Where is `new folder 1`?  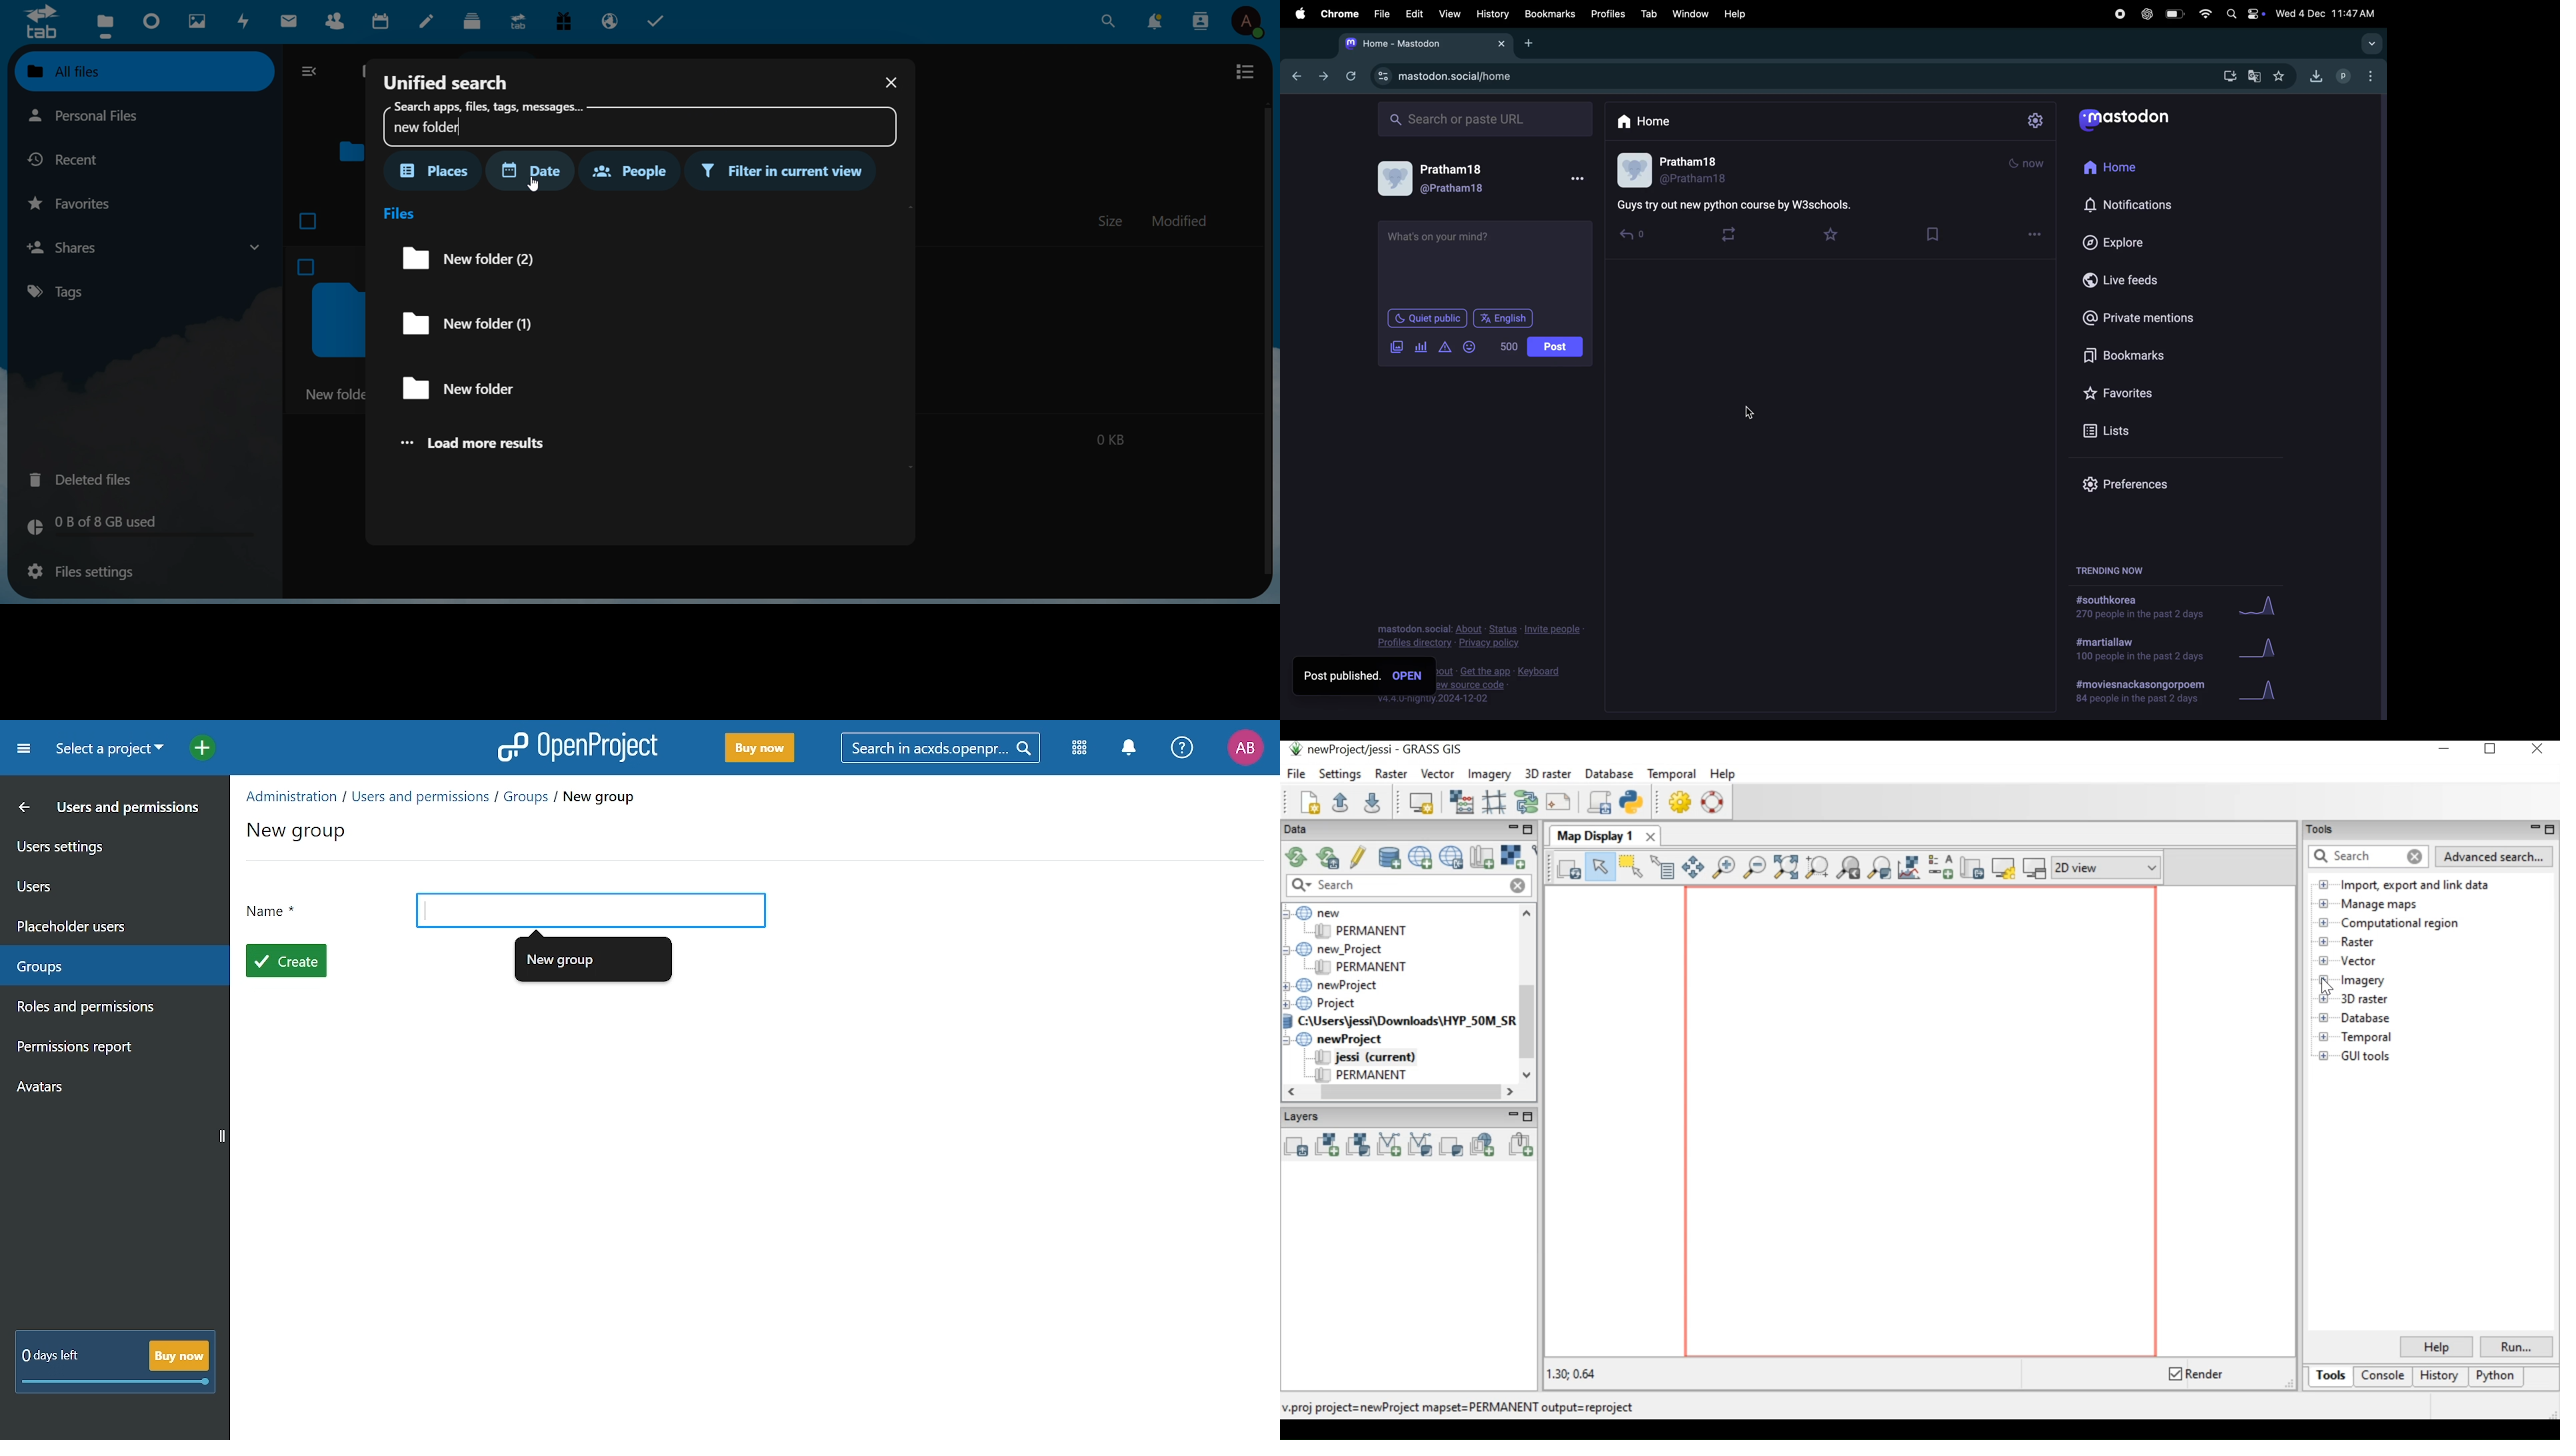
new folder 1 is located at coordinates (485, 325).